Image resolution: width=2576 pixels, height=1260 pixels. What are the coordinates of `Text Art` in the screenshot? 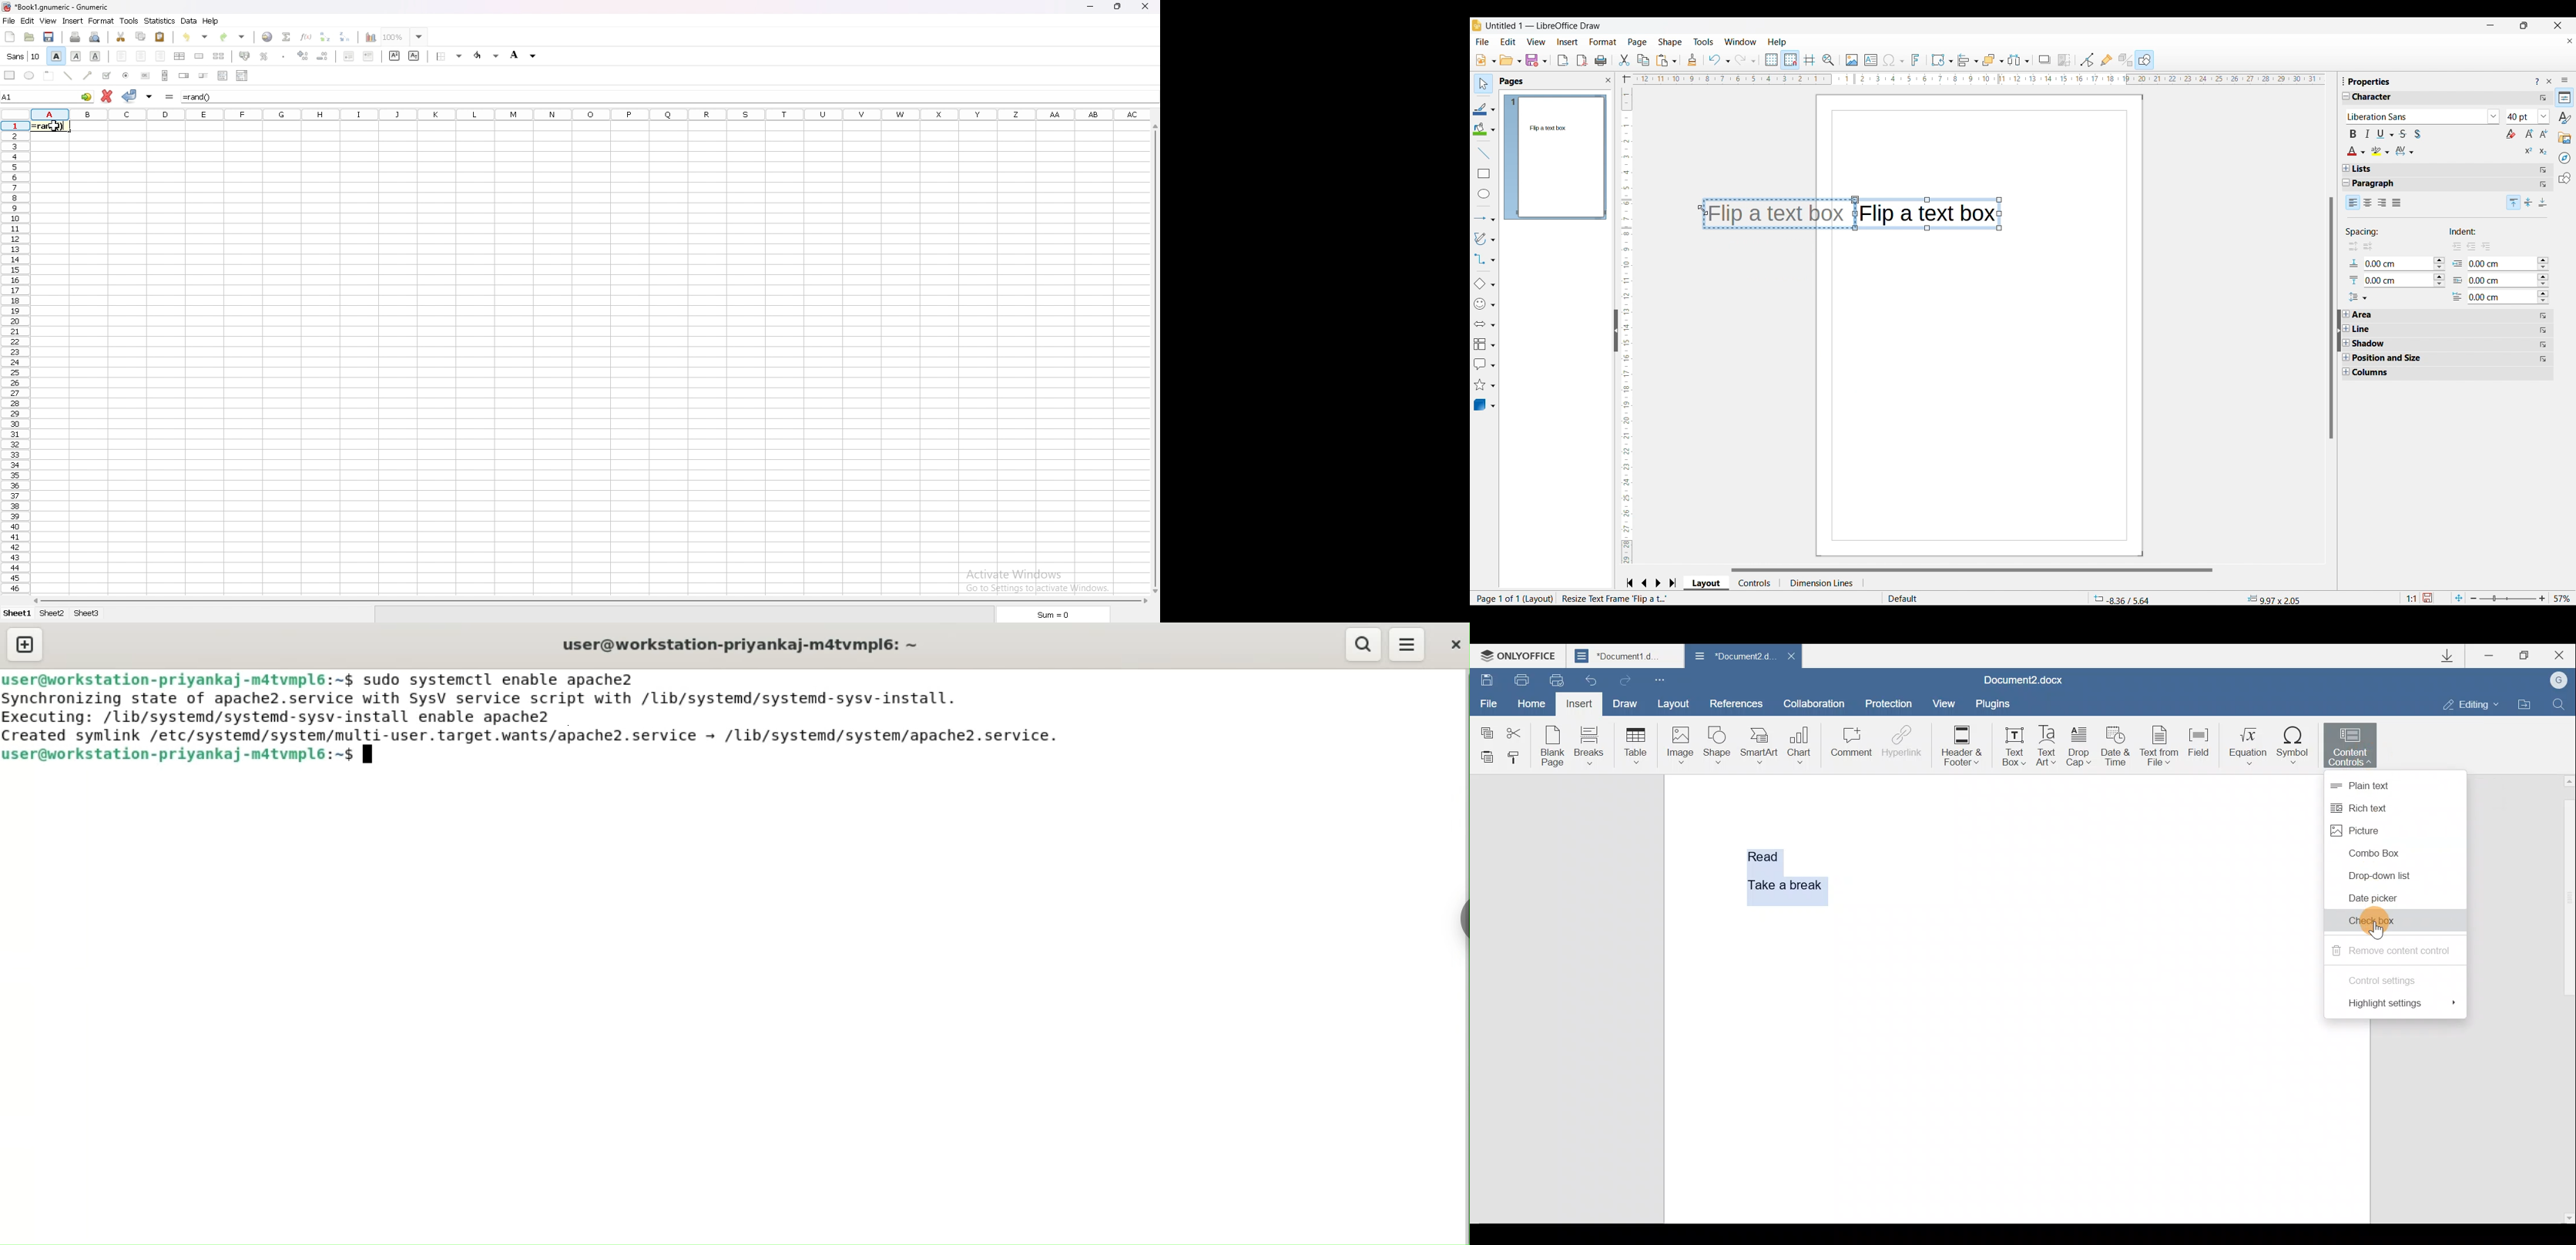 It's located at (2047, 746).